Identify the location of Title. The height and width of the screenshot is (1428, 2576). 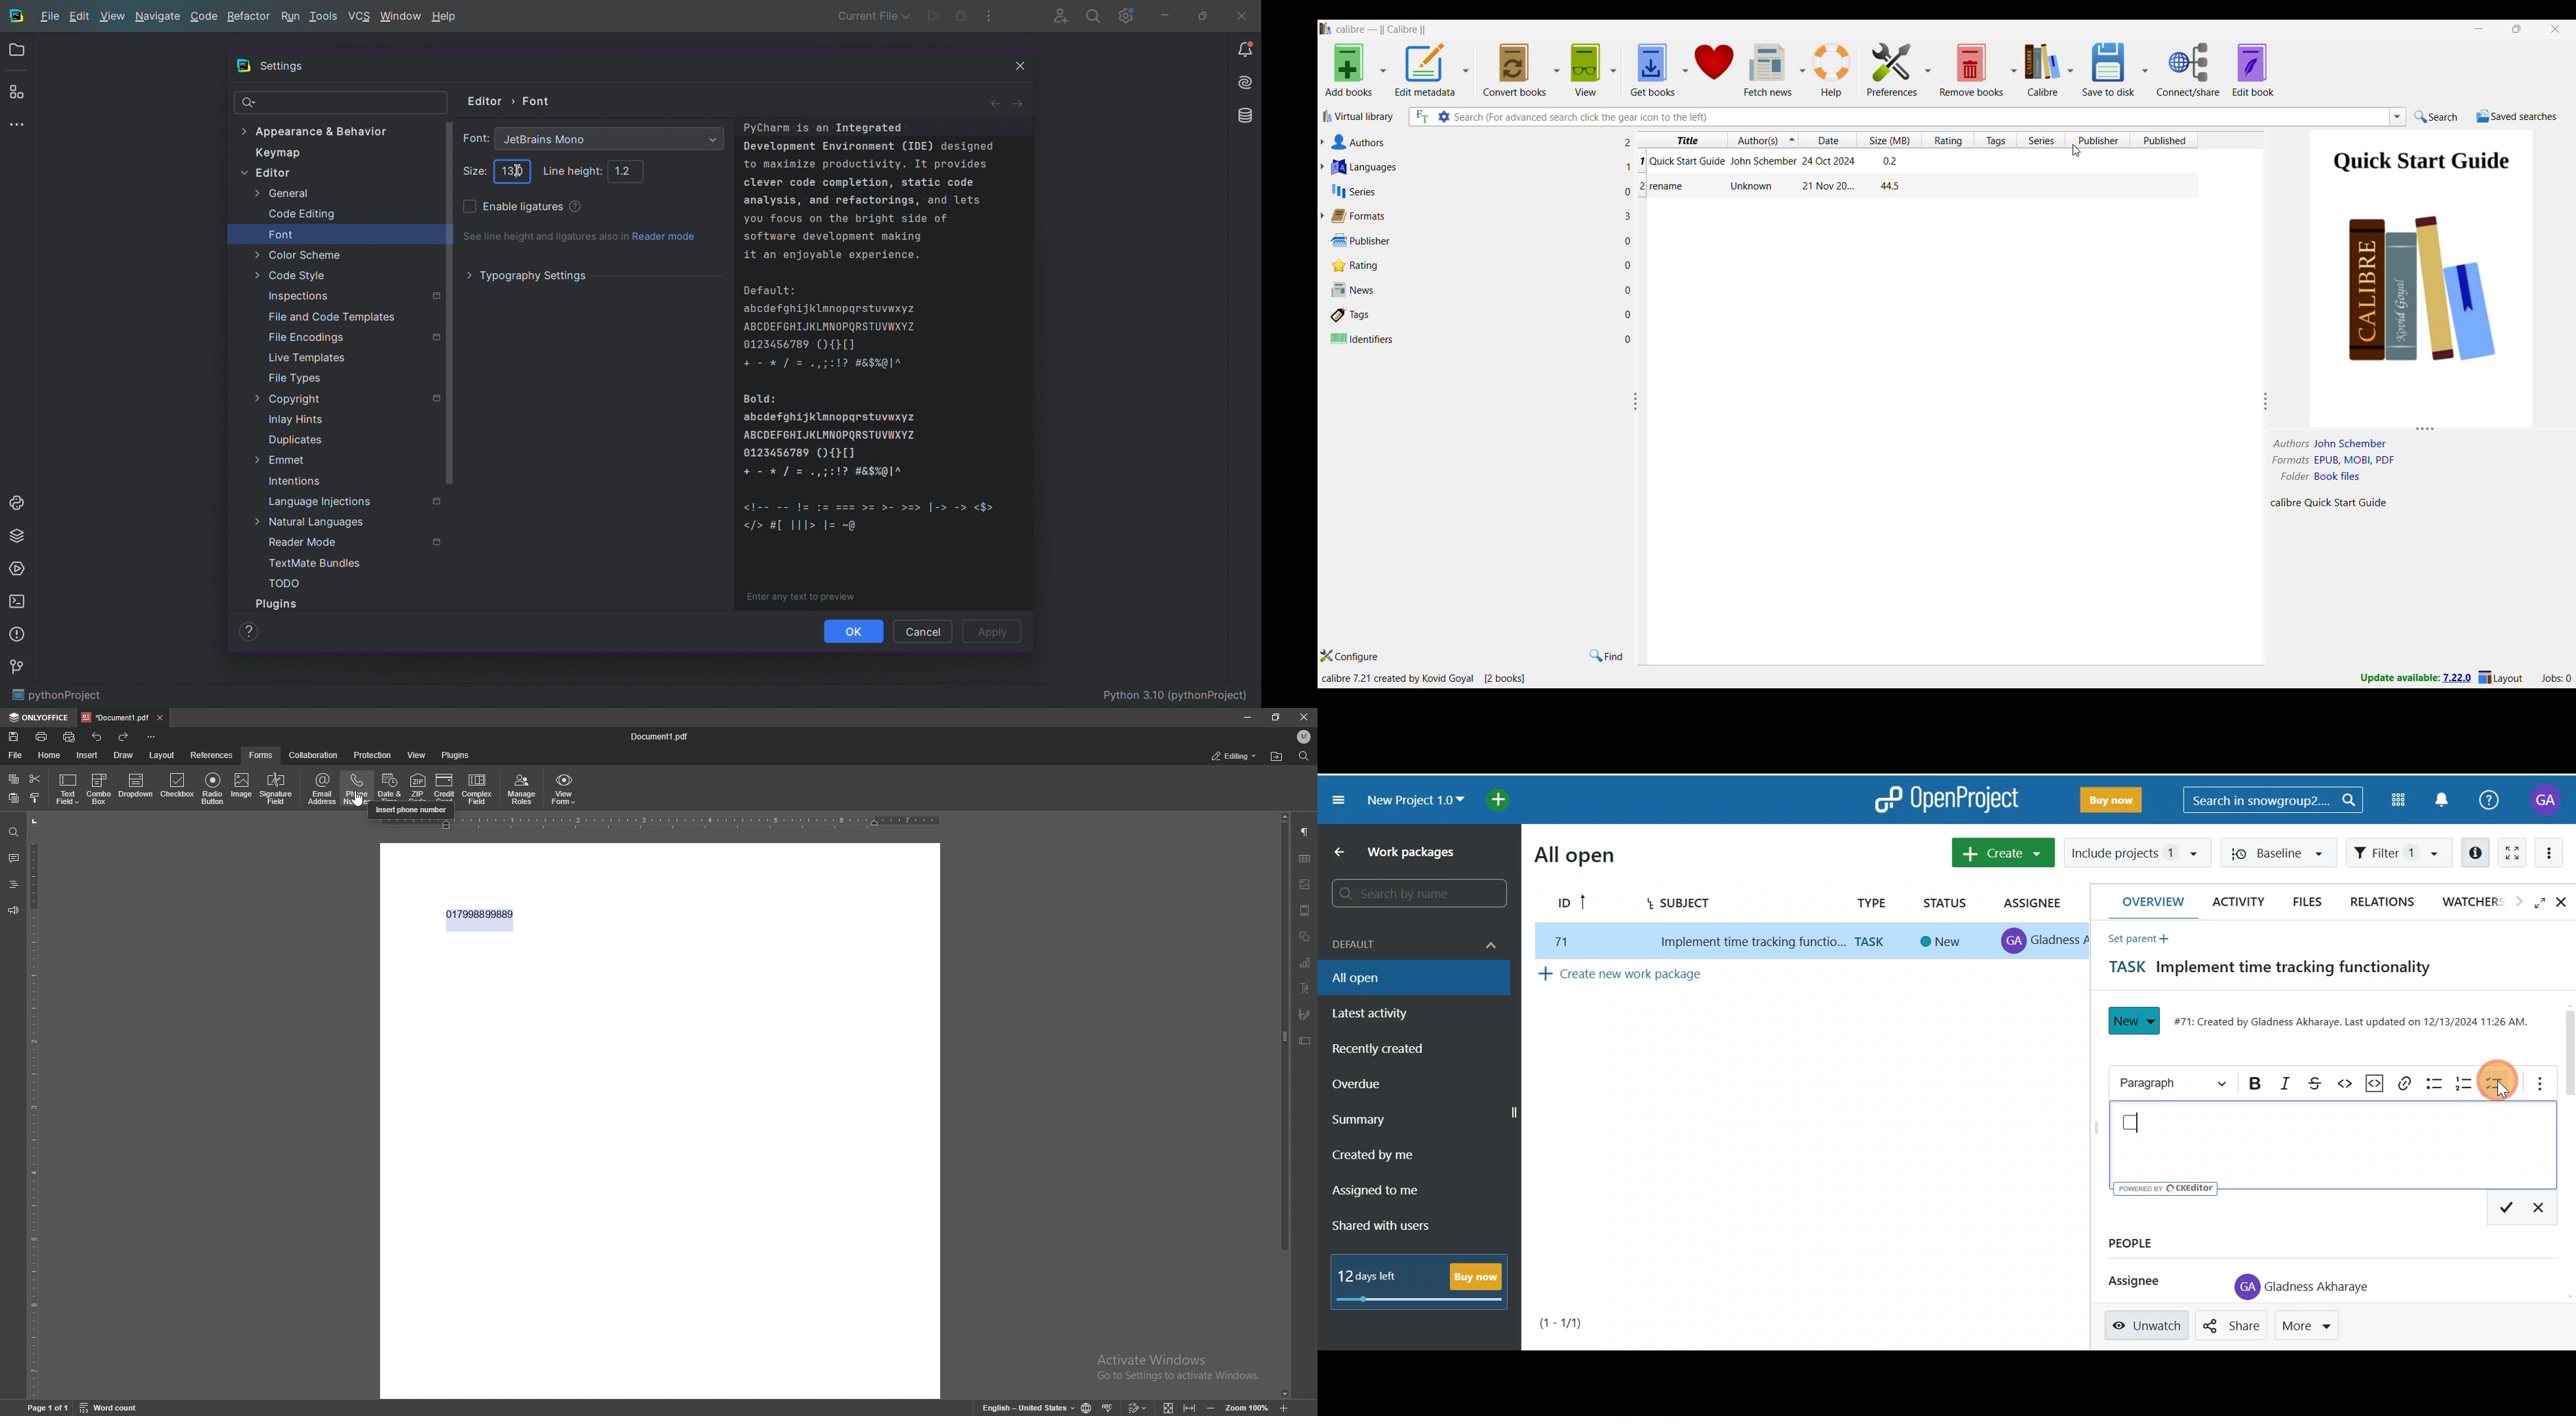
(1687, 160).